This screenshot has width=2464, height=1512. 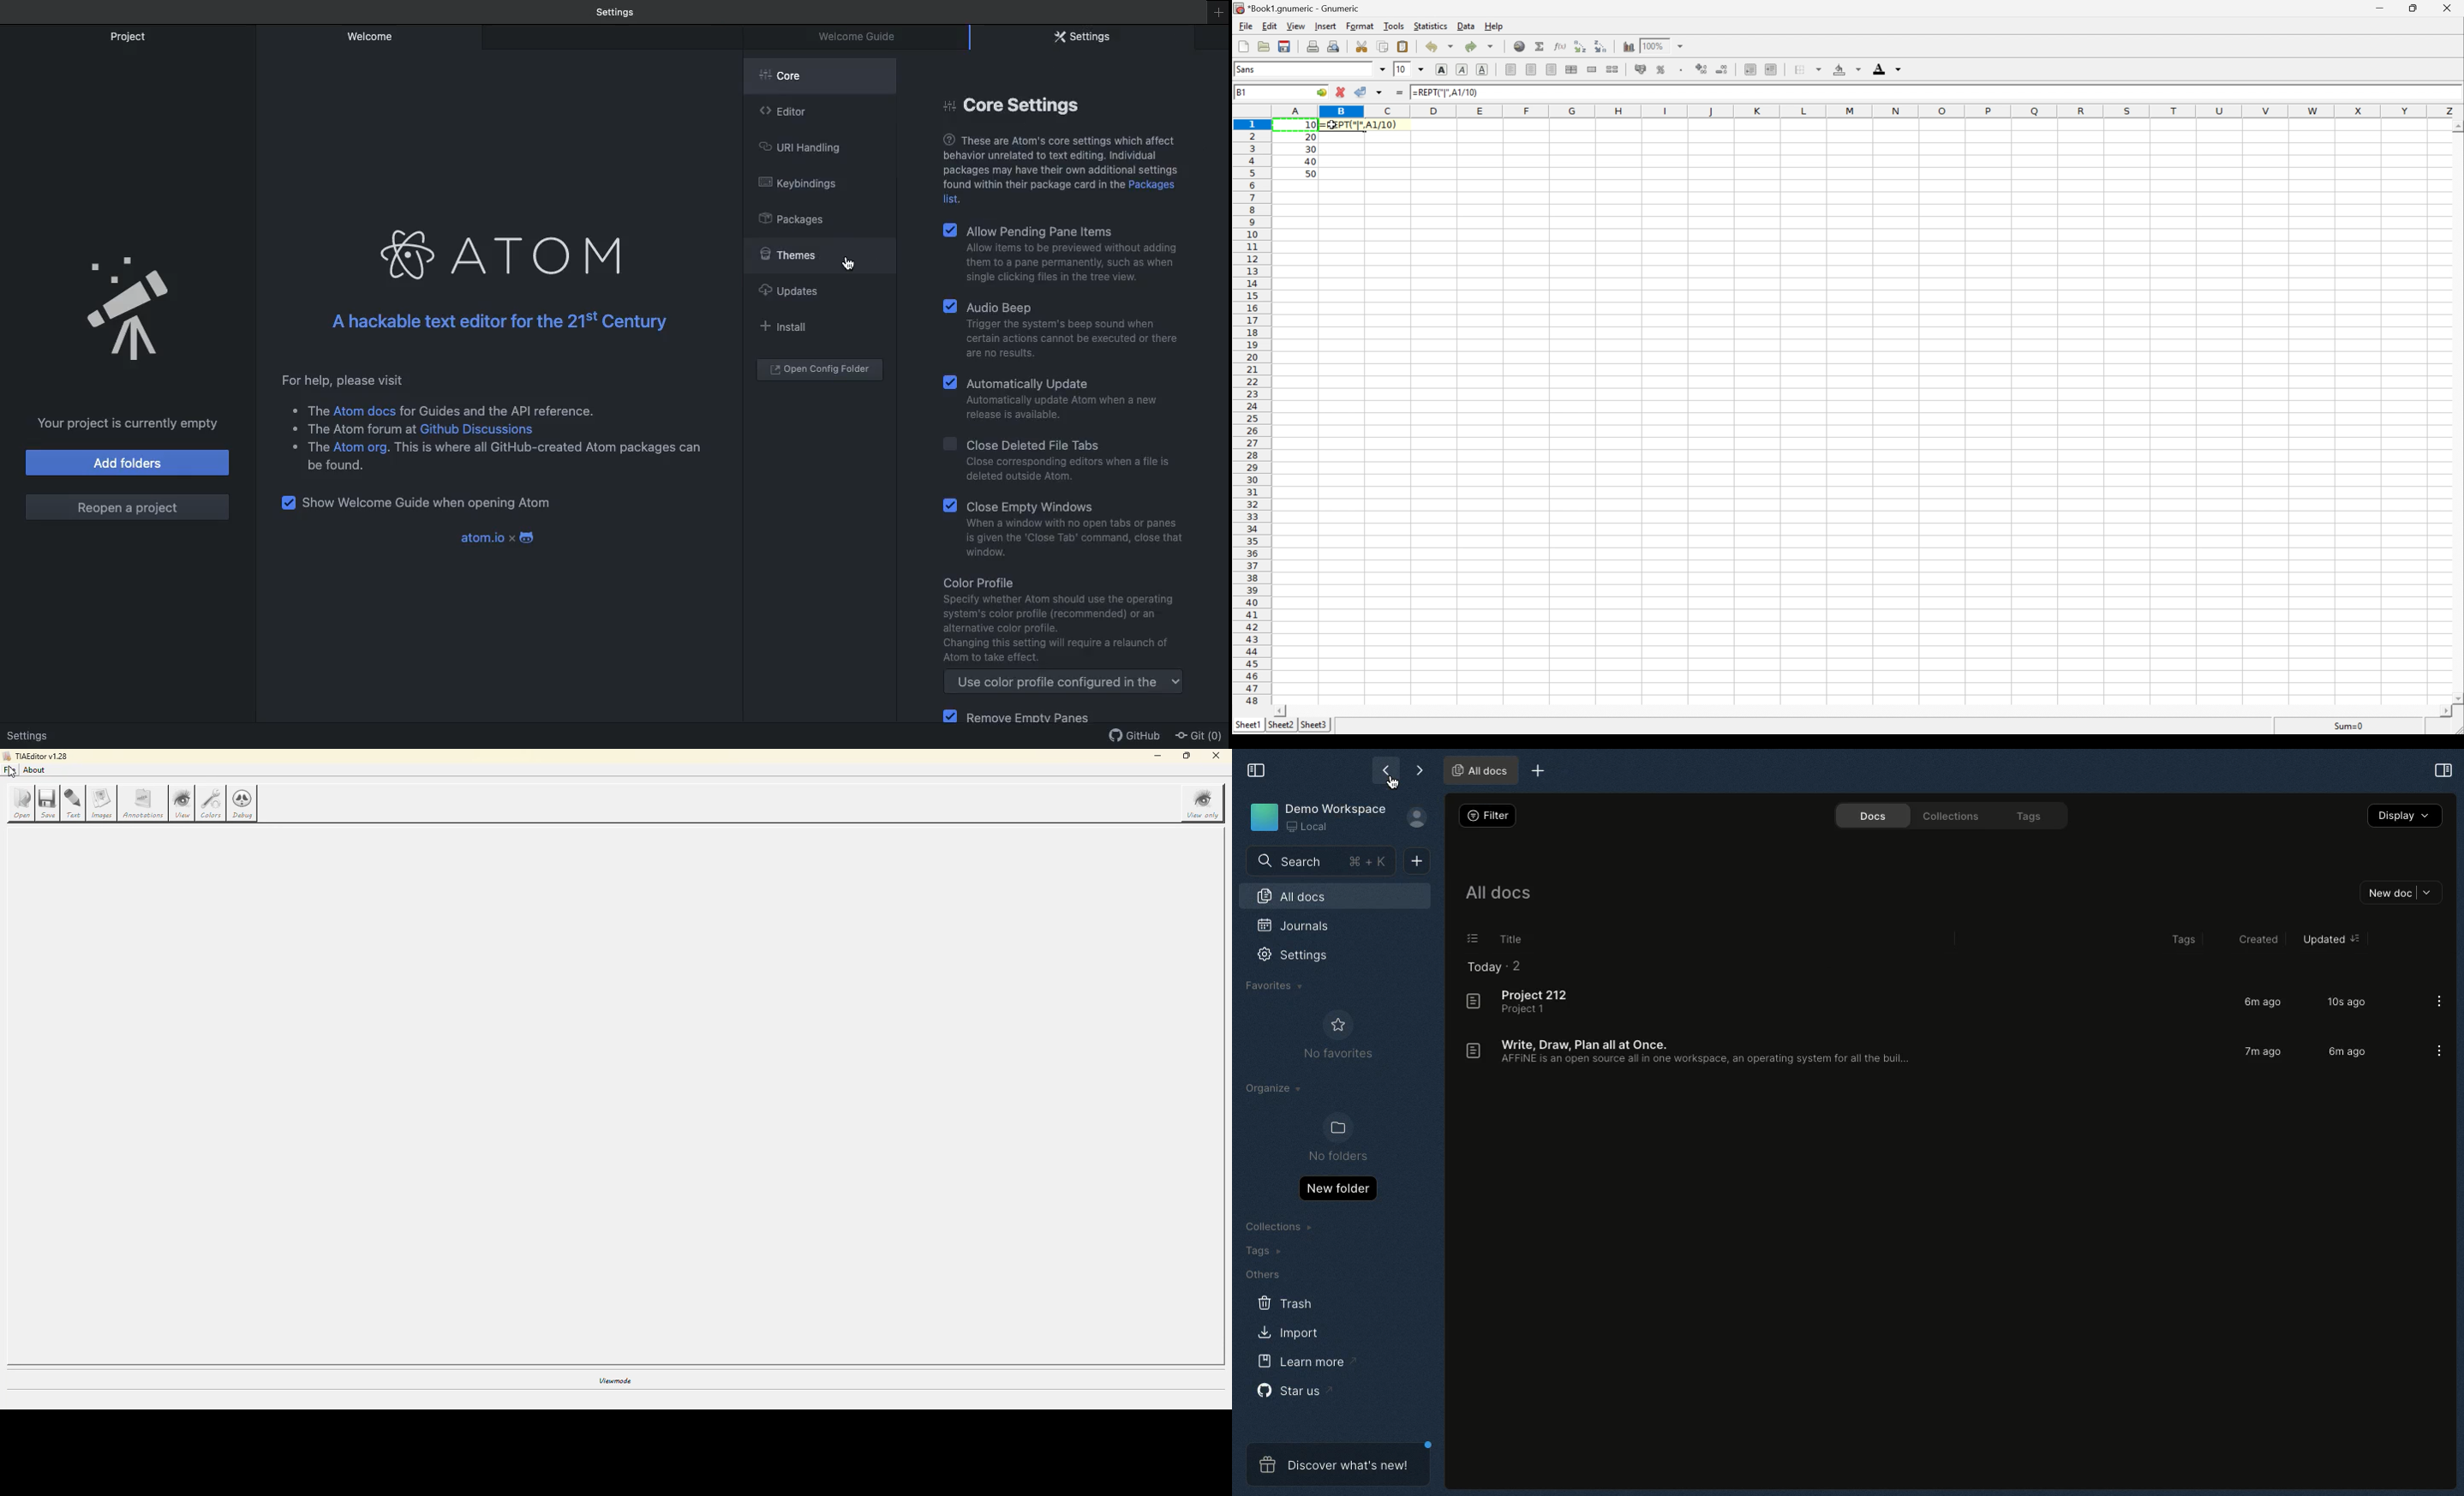 What do you see at coordinates (791, 110) in the screenshot?
I see `Editor` at bounding box center [791, 110].